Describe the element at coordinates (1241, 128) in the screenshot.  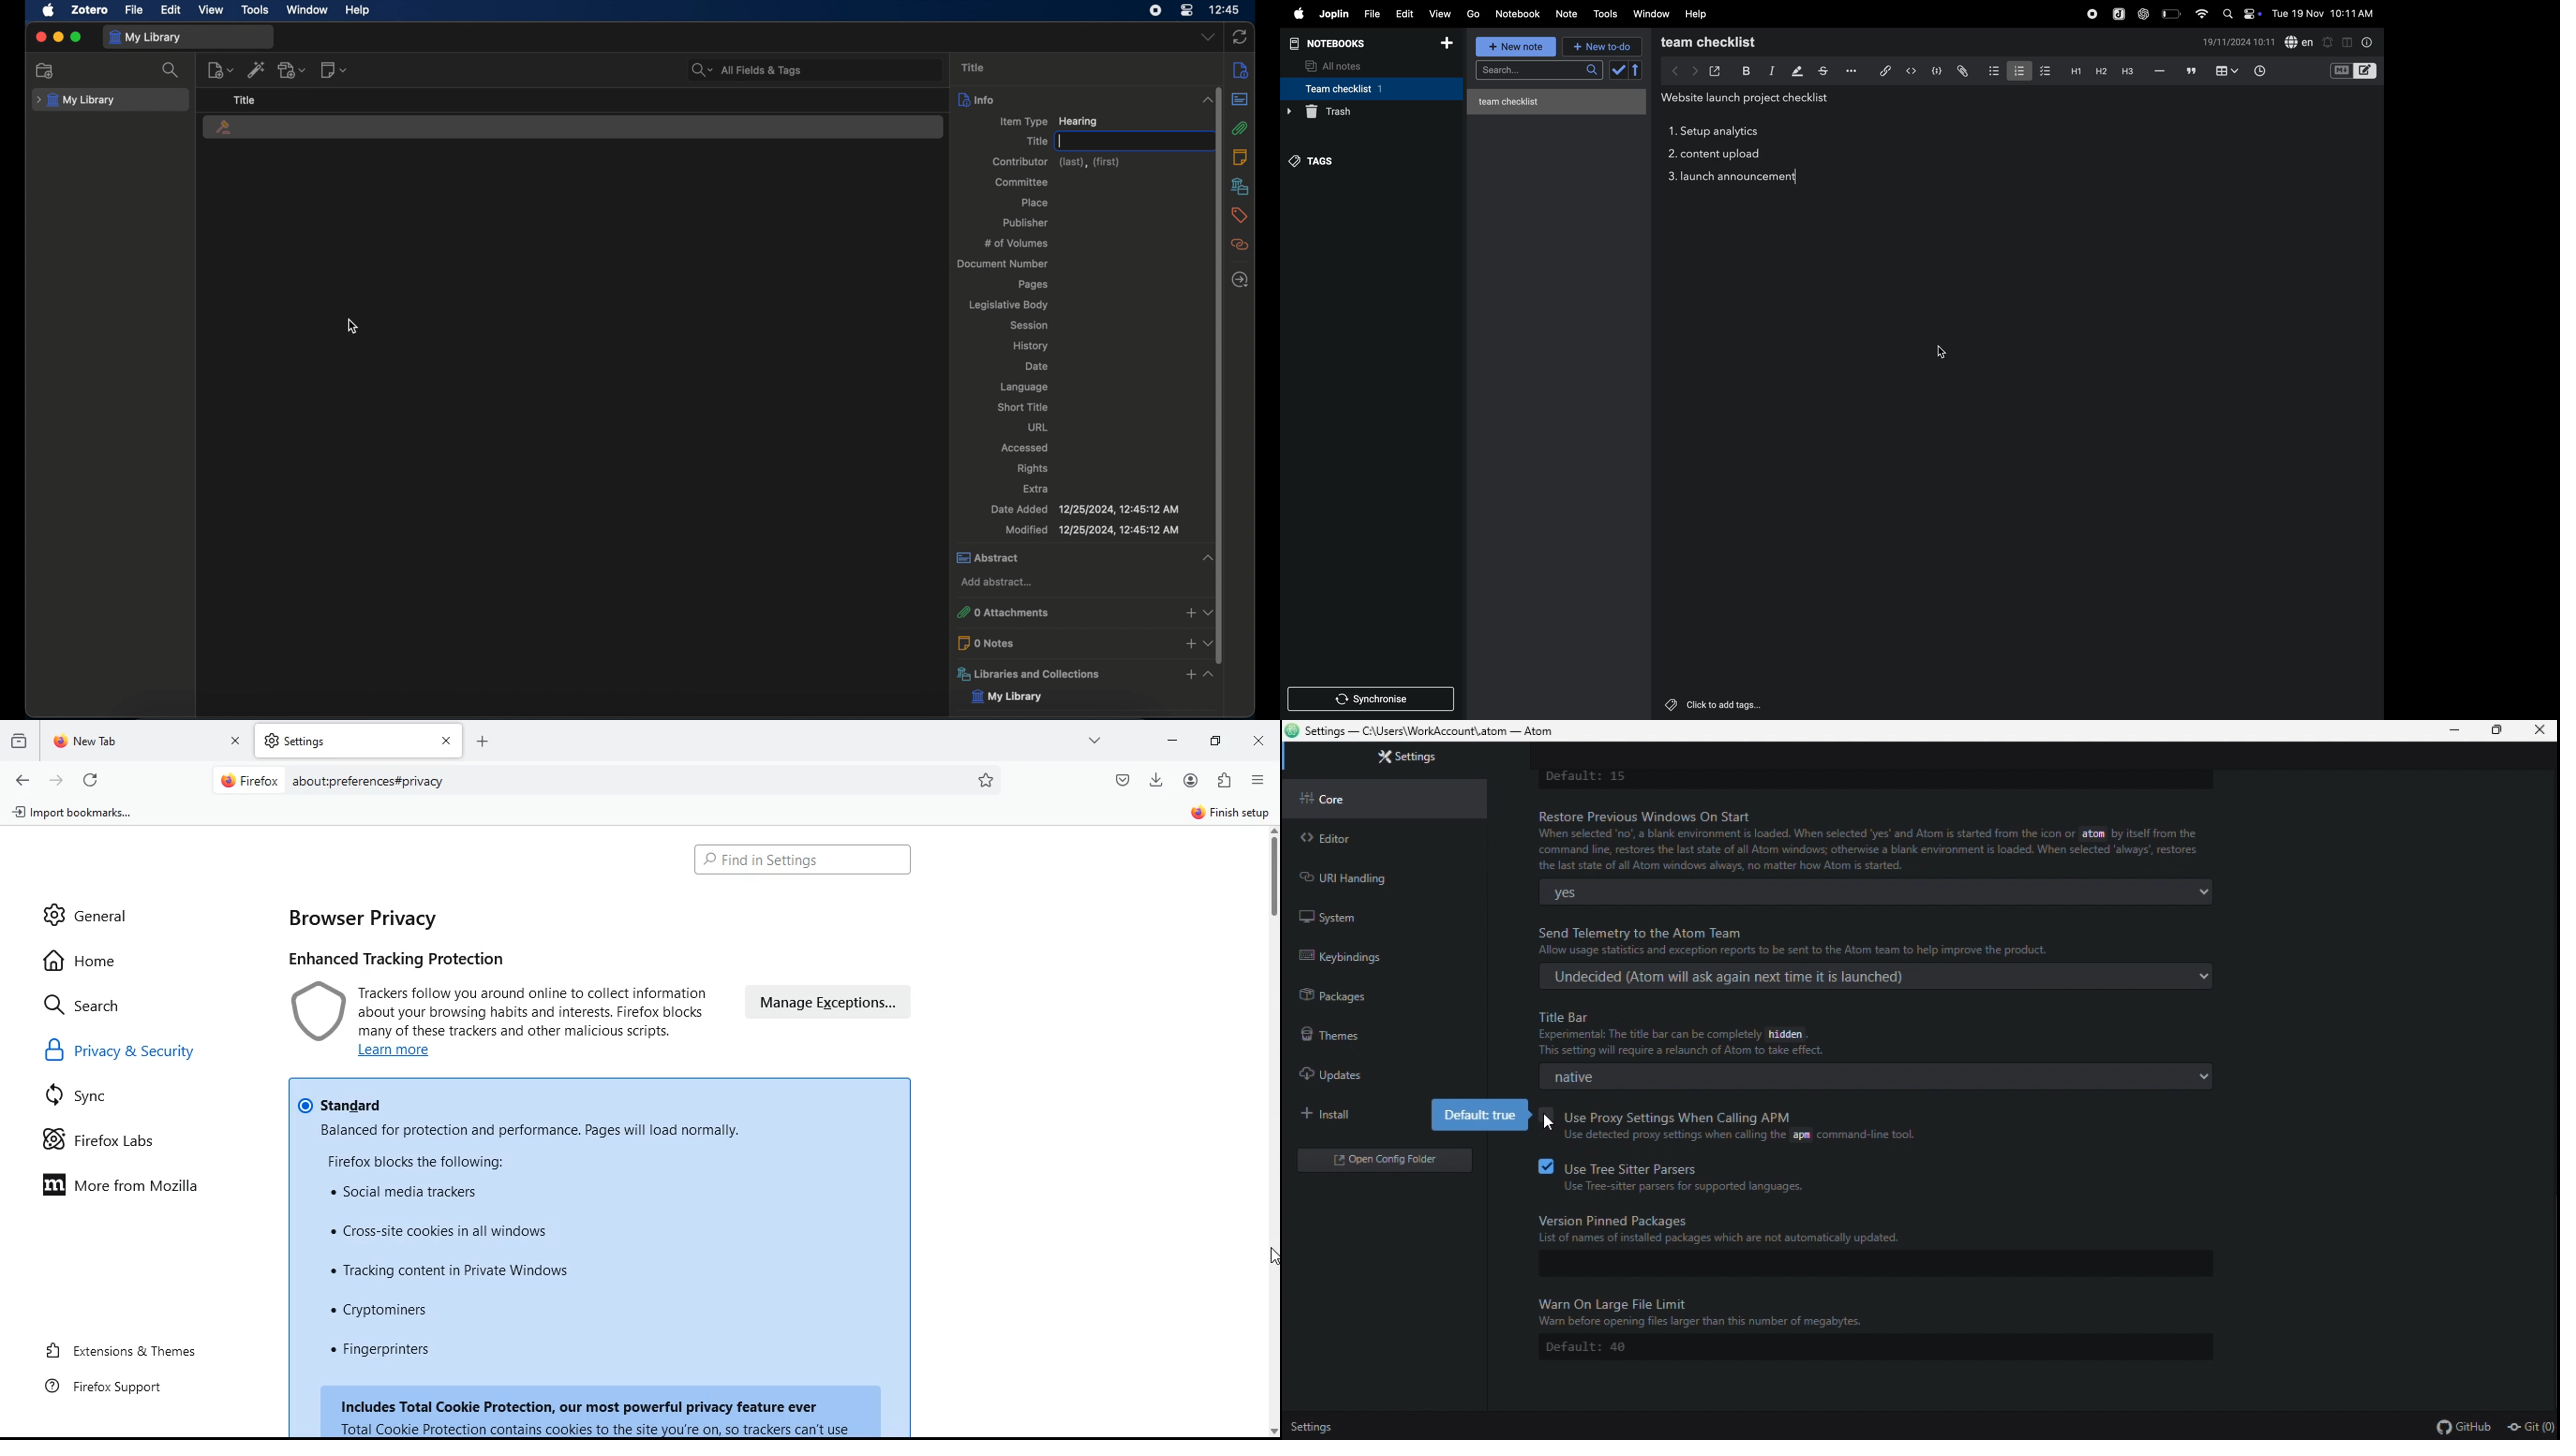
I see `attachments` at that location.